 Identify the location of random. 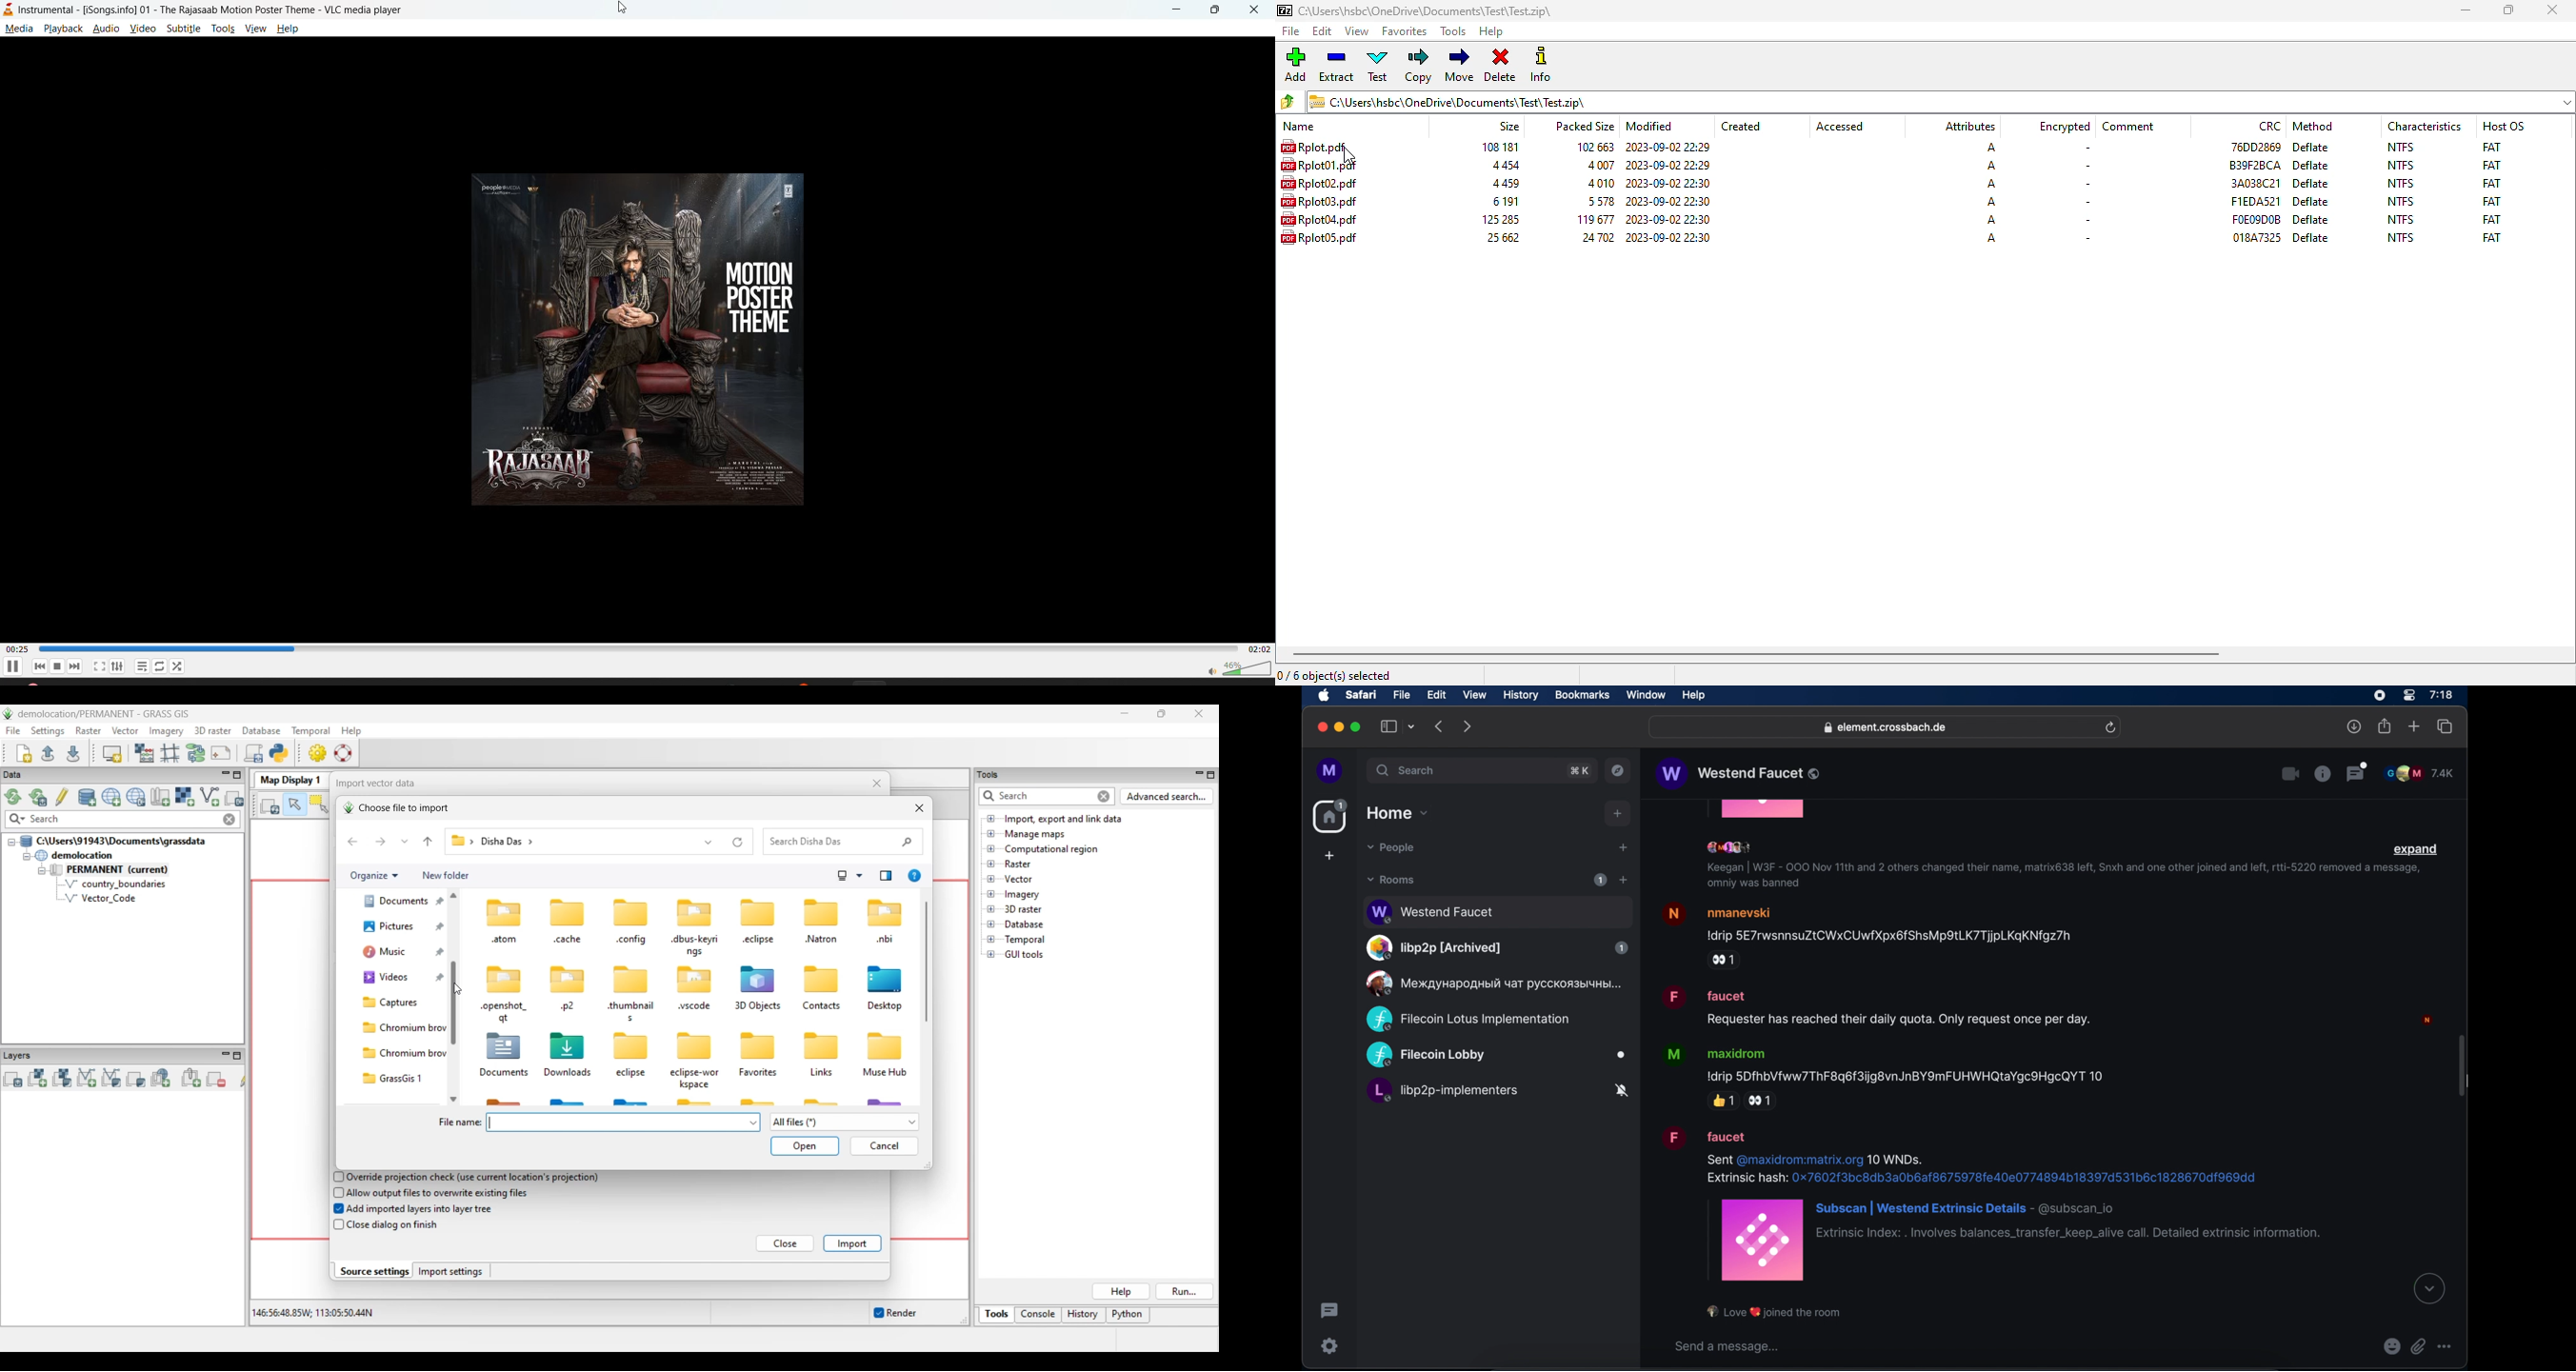
(177, 666).